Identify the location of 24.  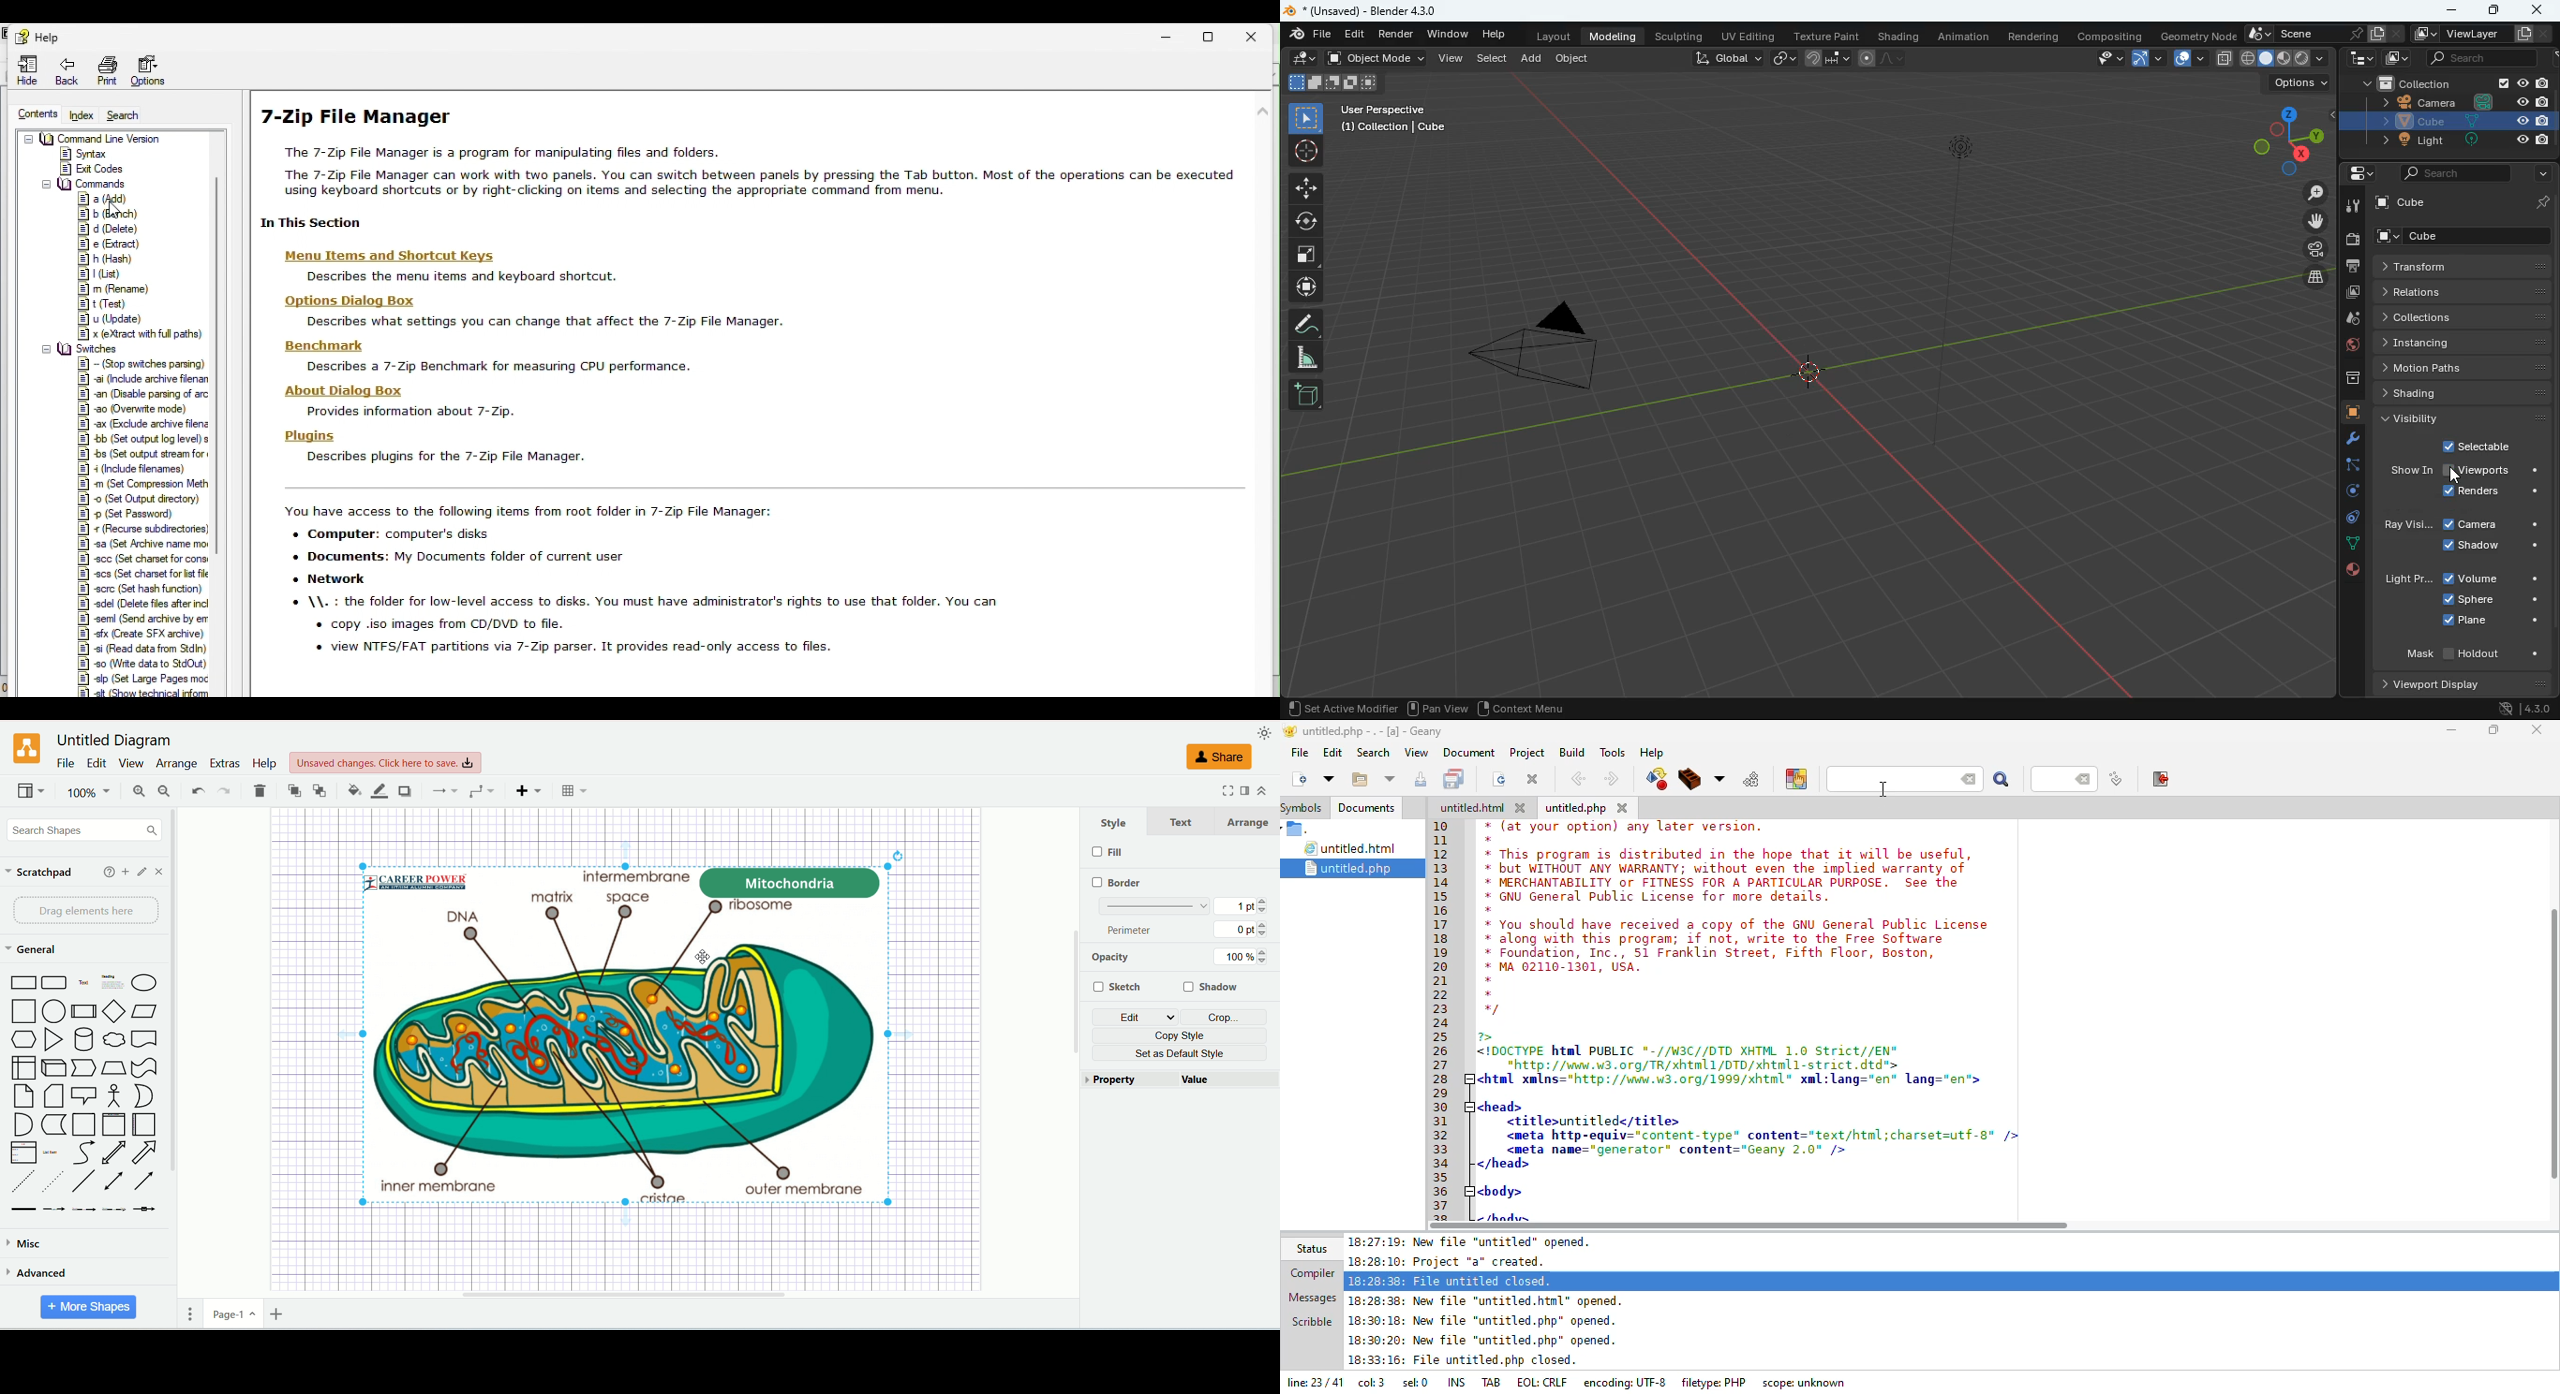
(1442, 1025).